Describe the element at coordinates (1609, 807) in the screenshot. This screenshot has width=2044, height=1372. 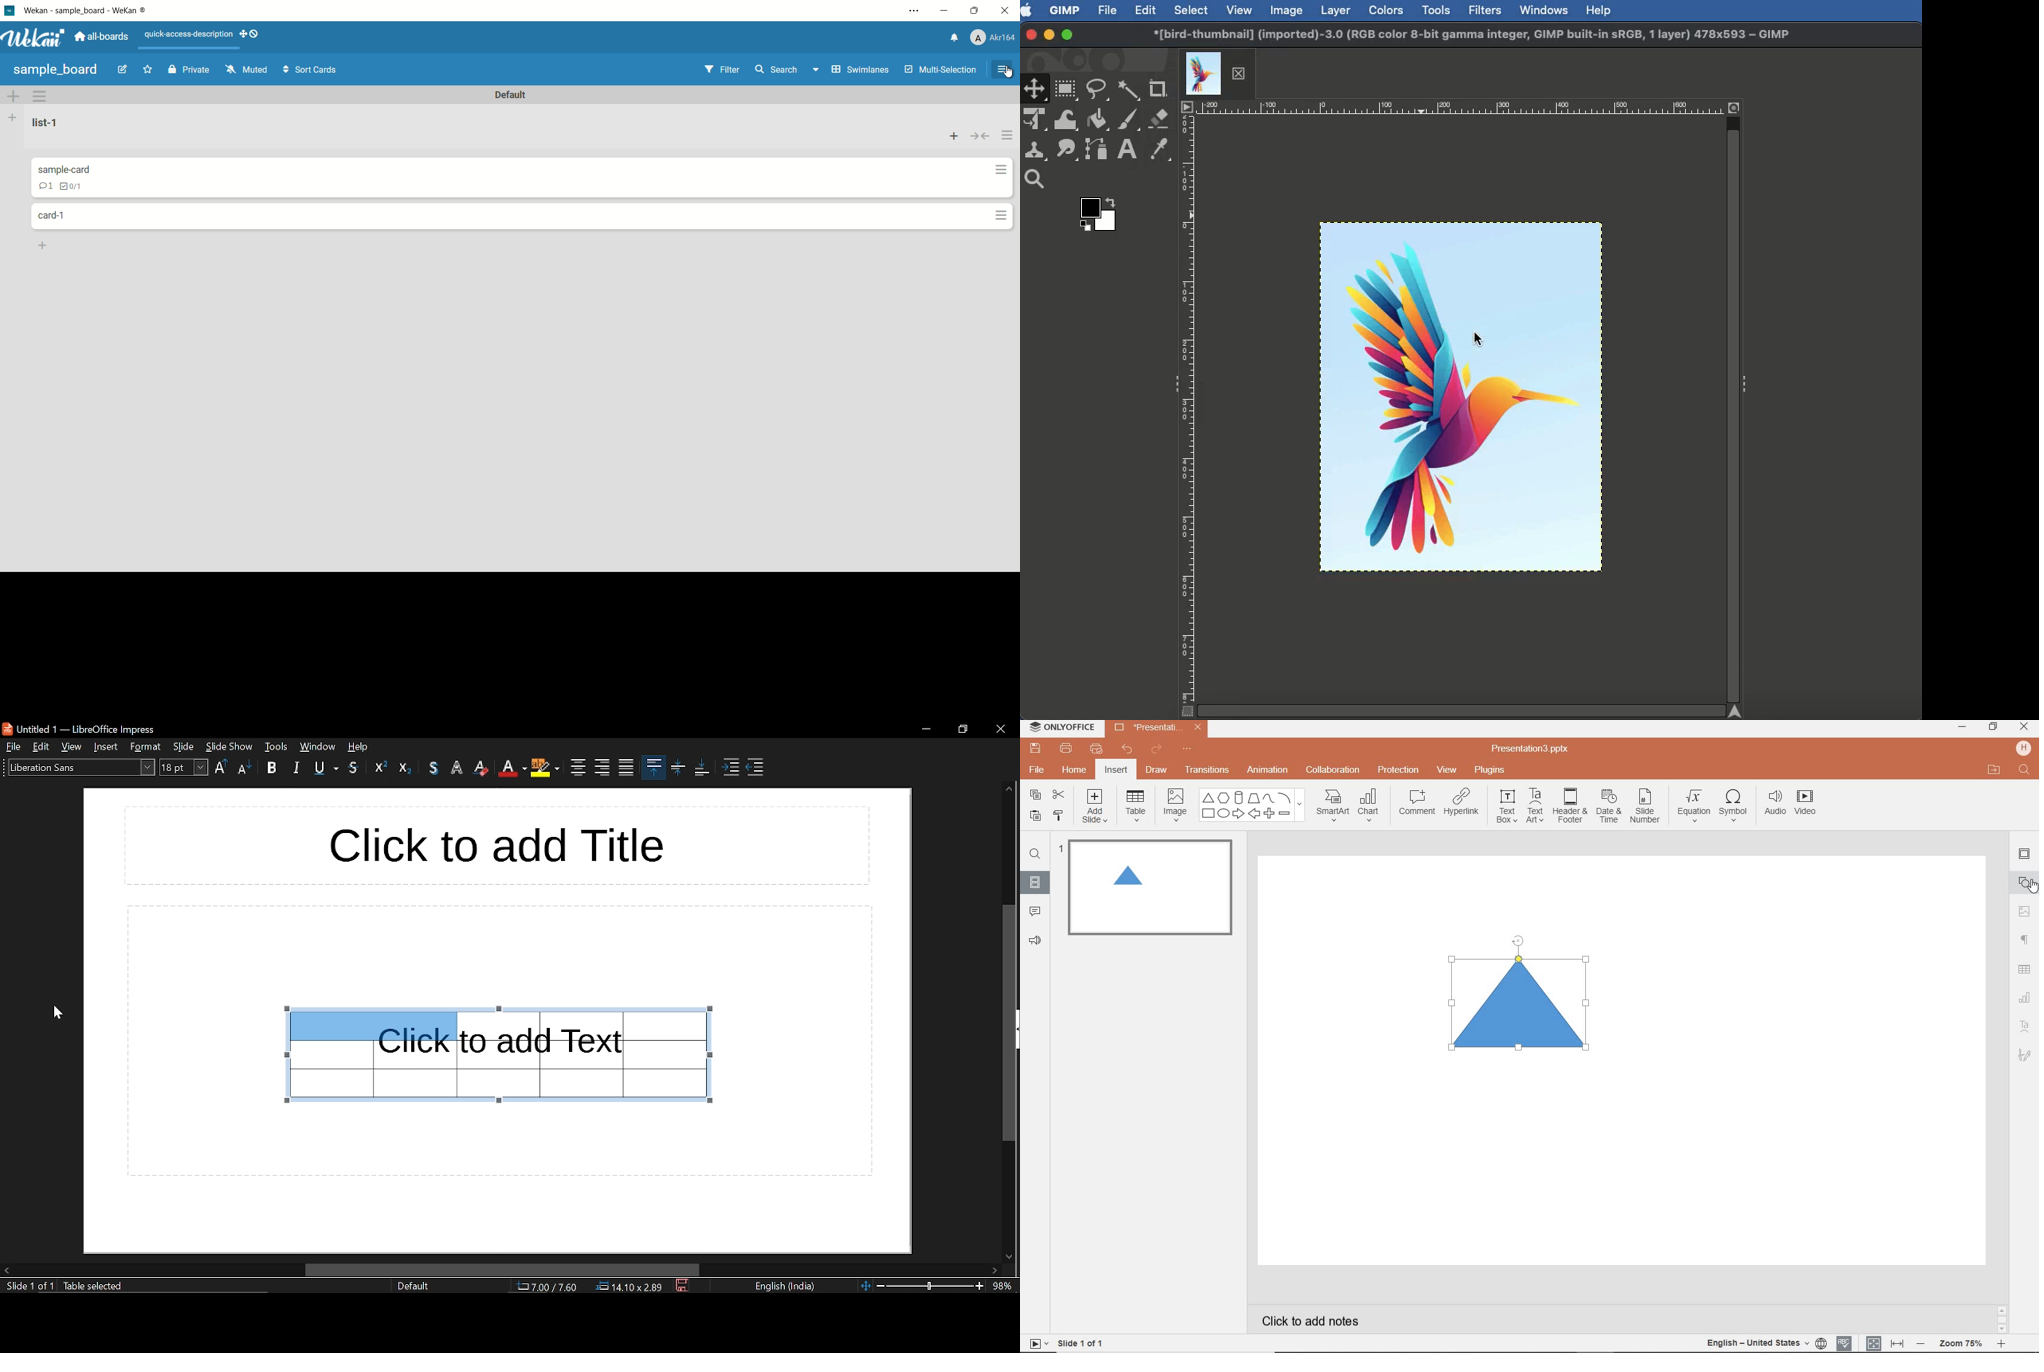
I see `DATE & TIME` at that location.